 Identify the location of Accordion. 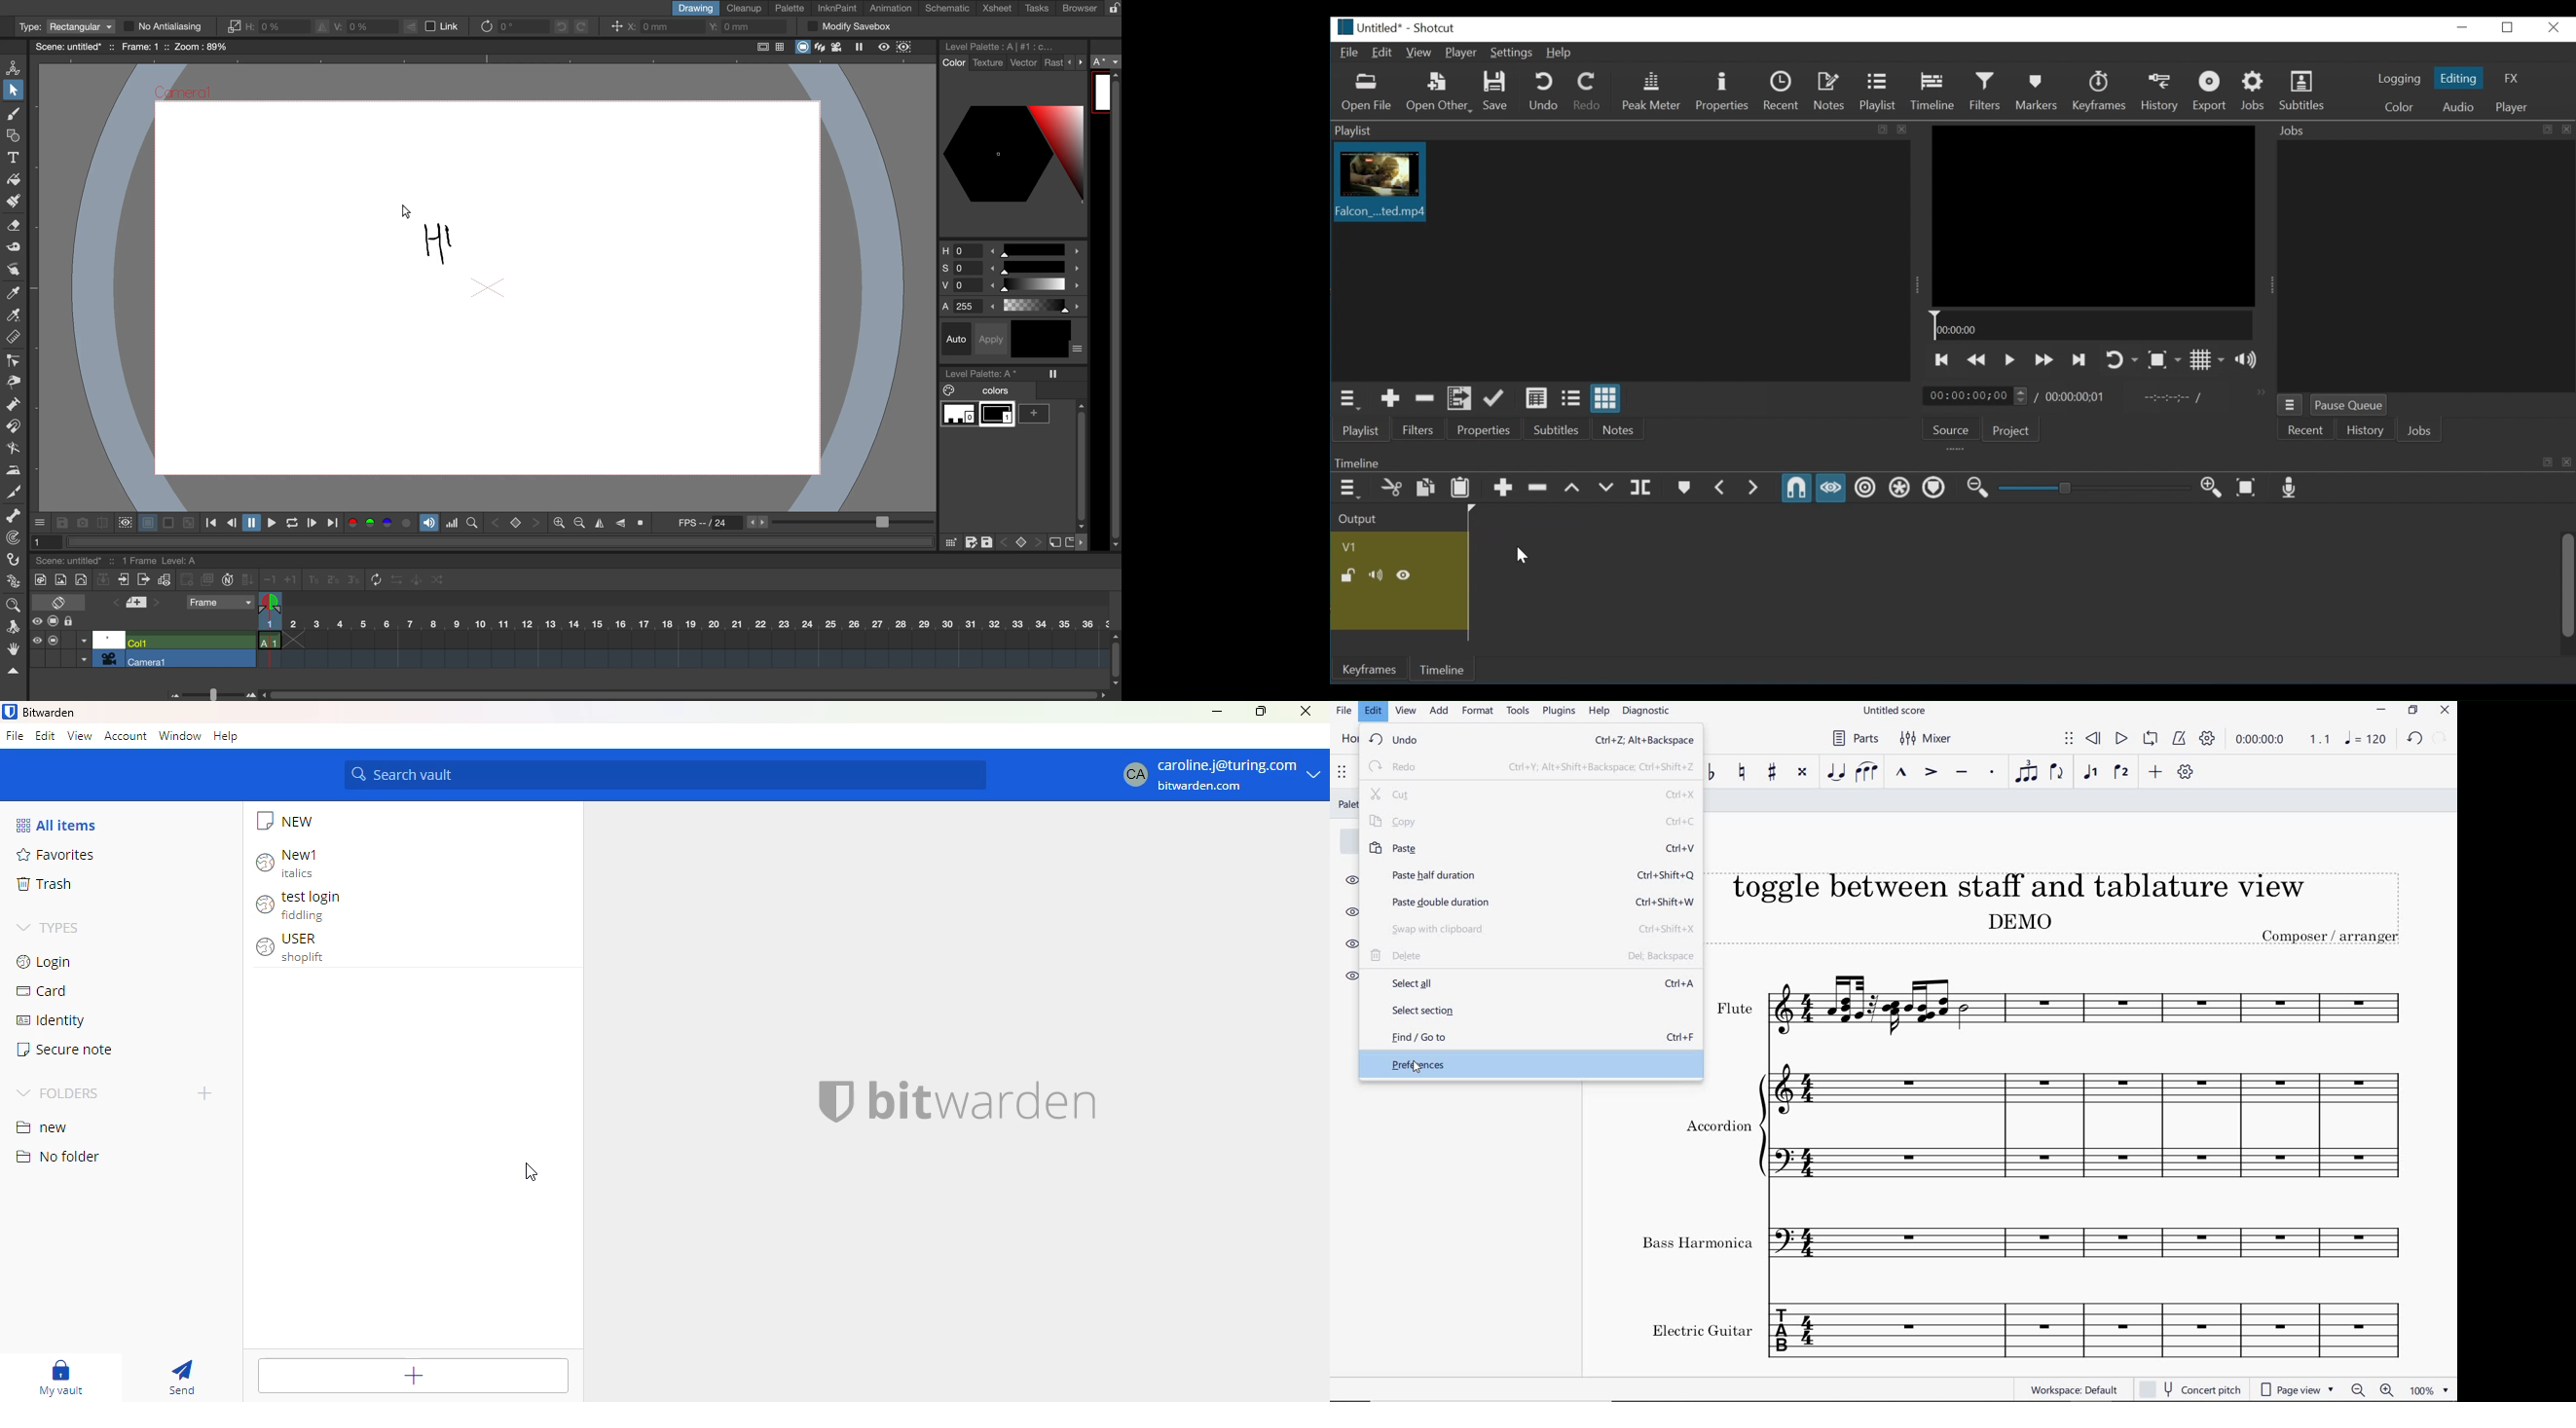
(1717, 1127).